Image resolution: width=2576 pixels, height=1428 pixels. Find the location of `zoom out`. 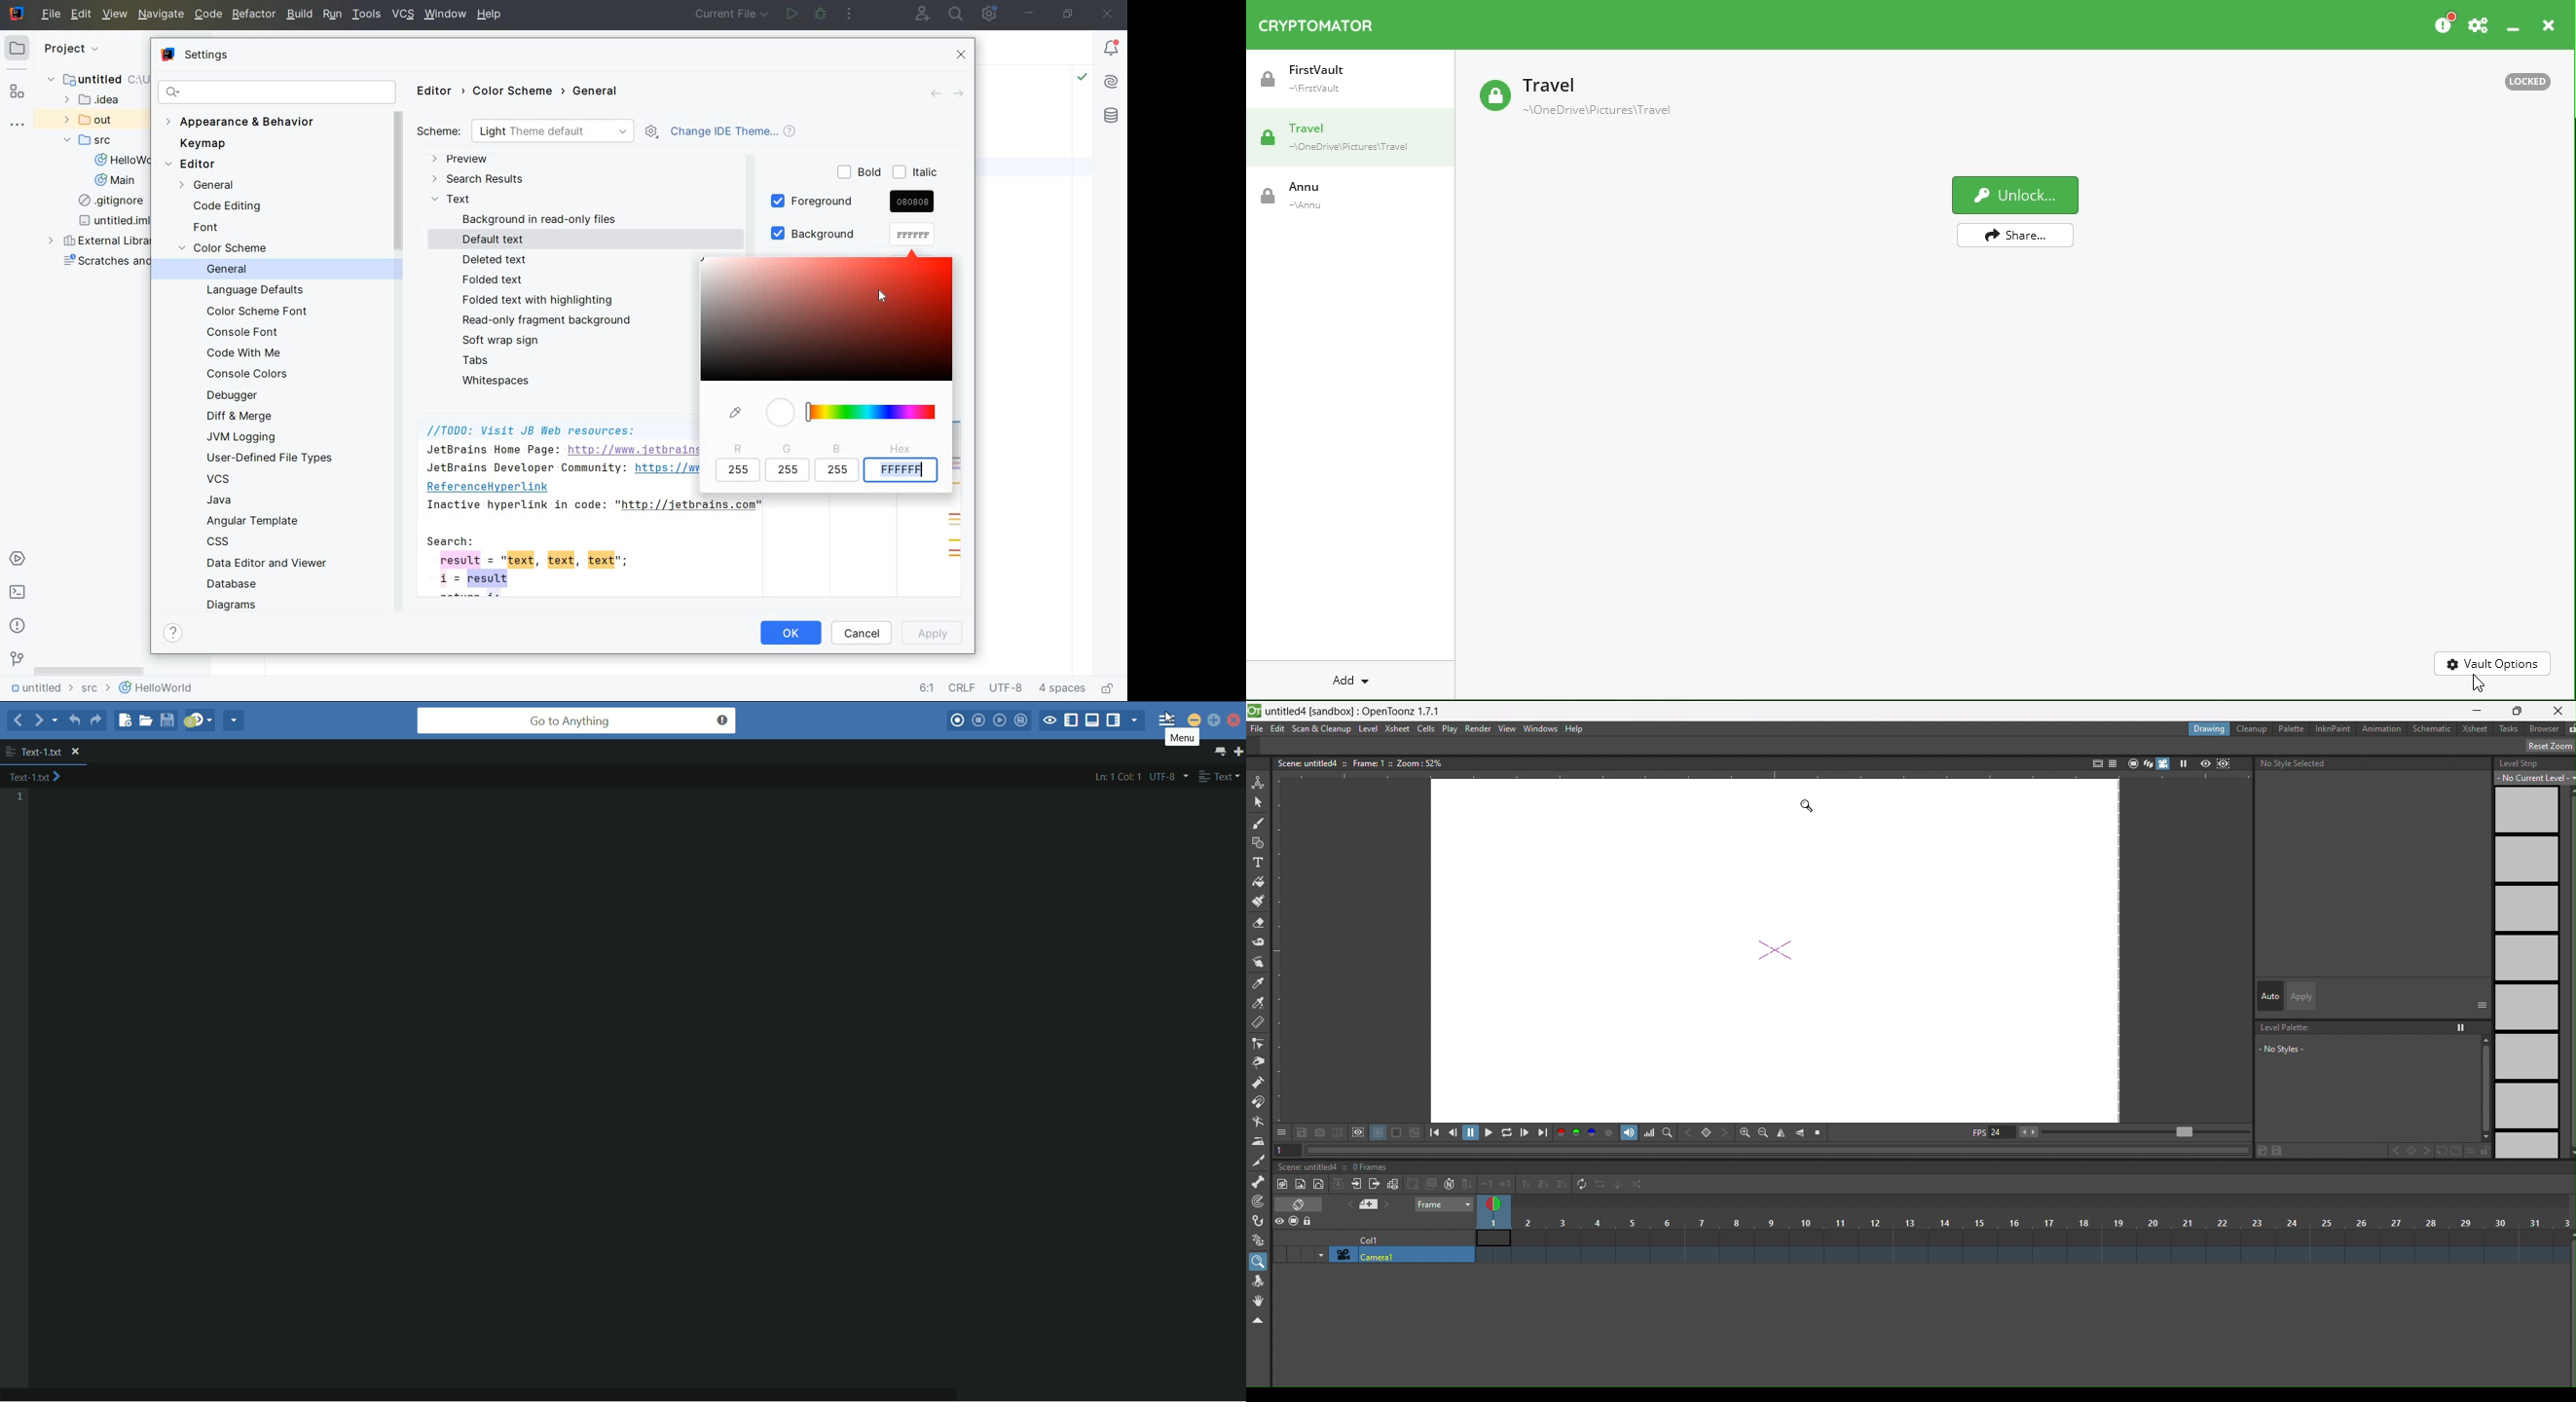

zoom out is located at coordinates (1762, 1132).